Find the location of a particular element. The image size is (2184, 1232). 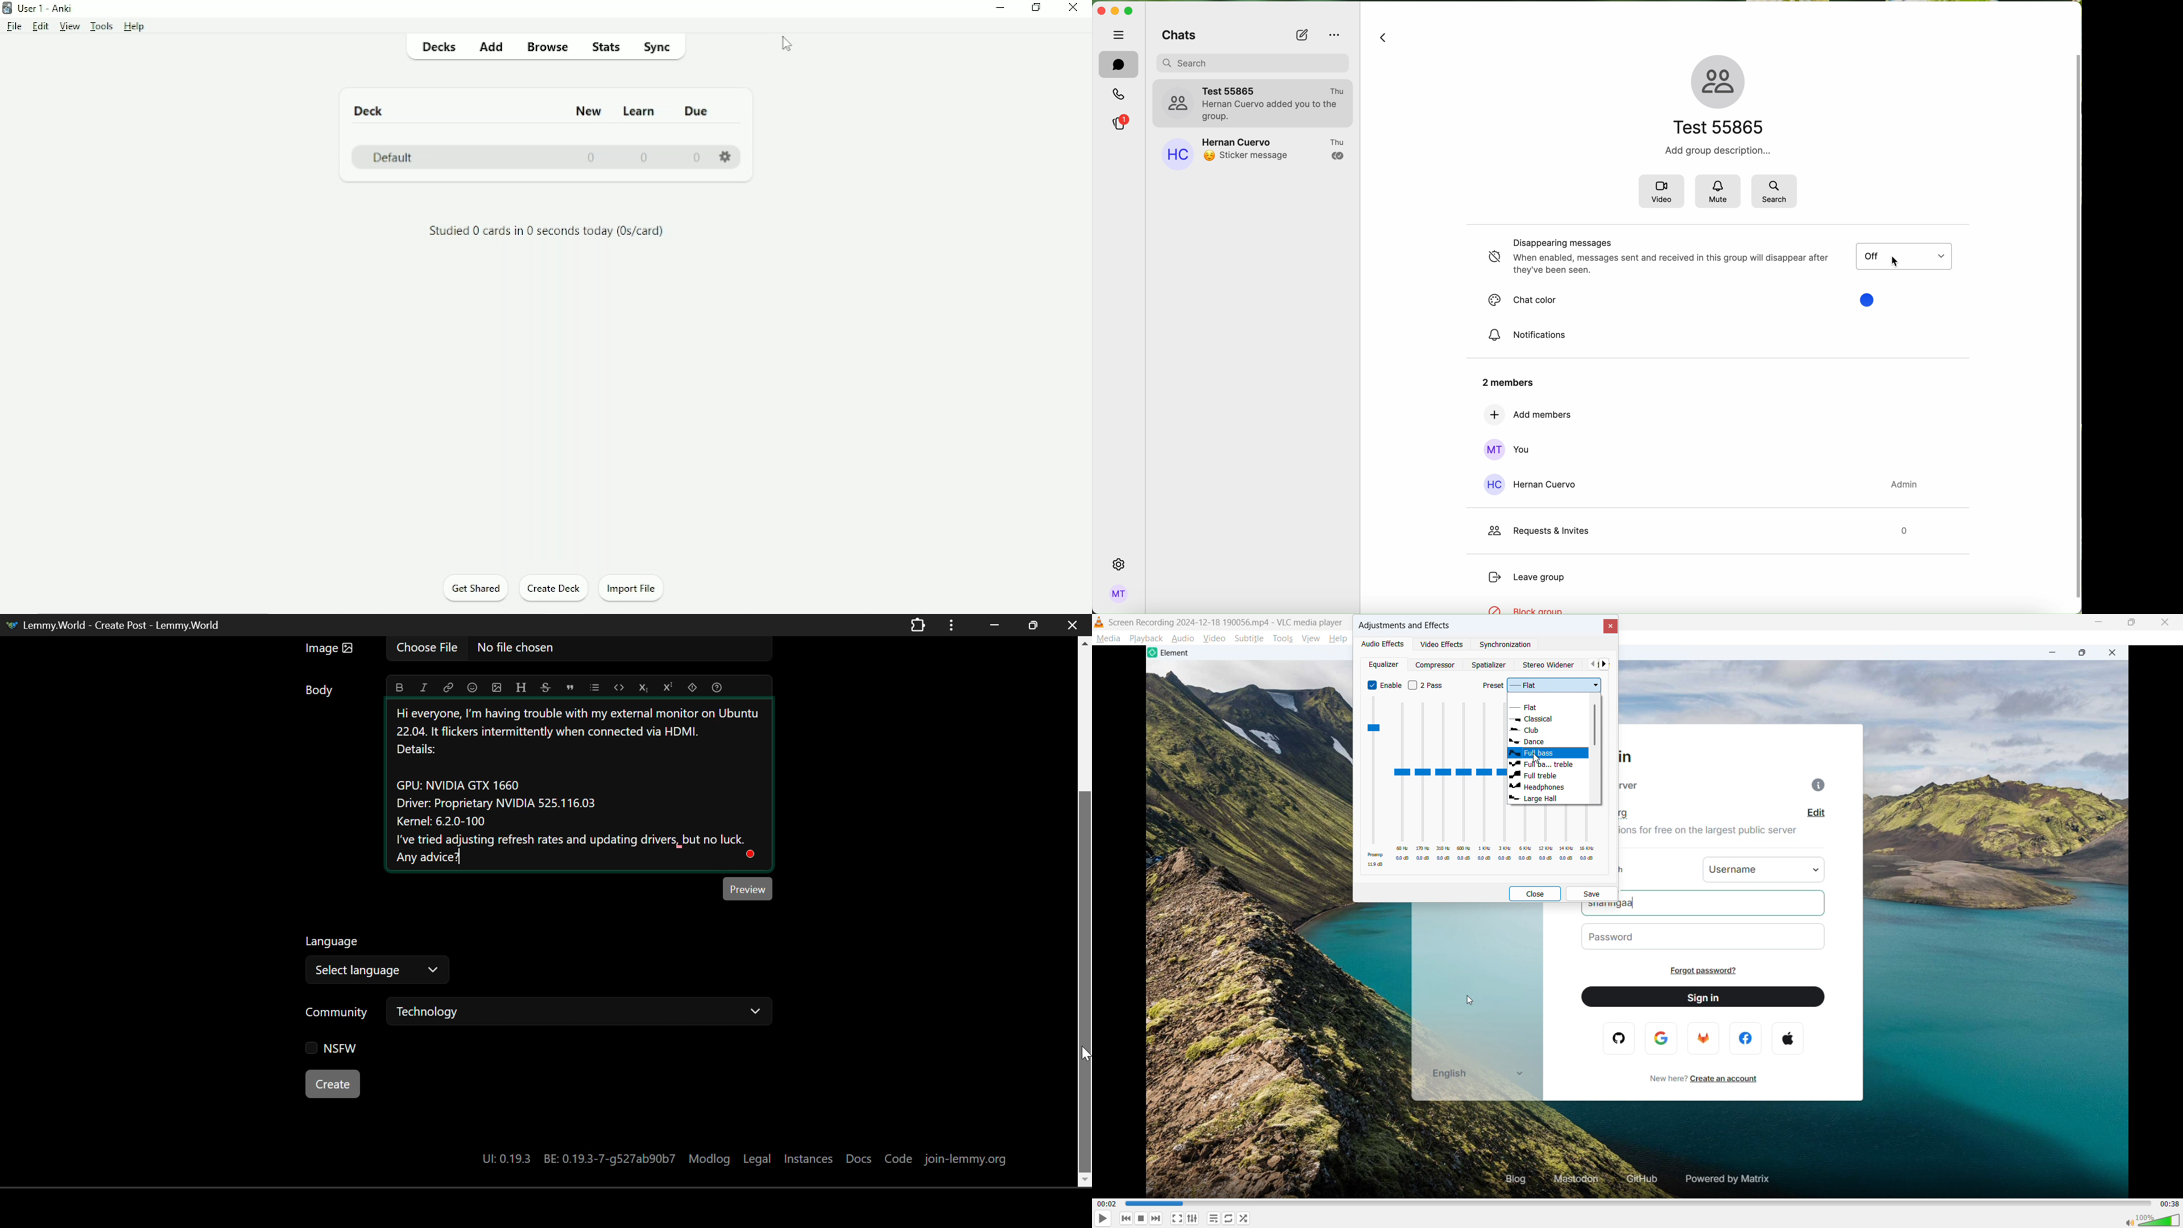

Help is located at coordinates (135, 27).